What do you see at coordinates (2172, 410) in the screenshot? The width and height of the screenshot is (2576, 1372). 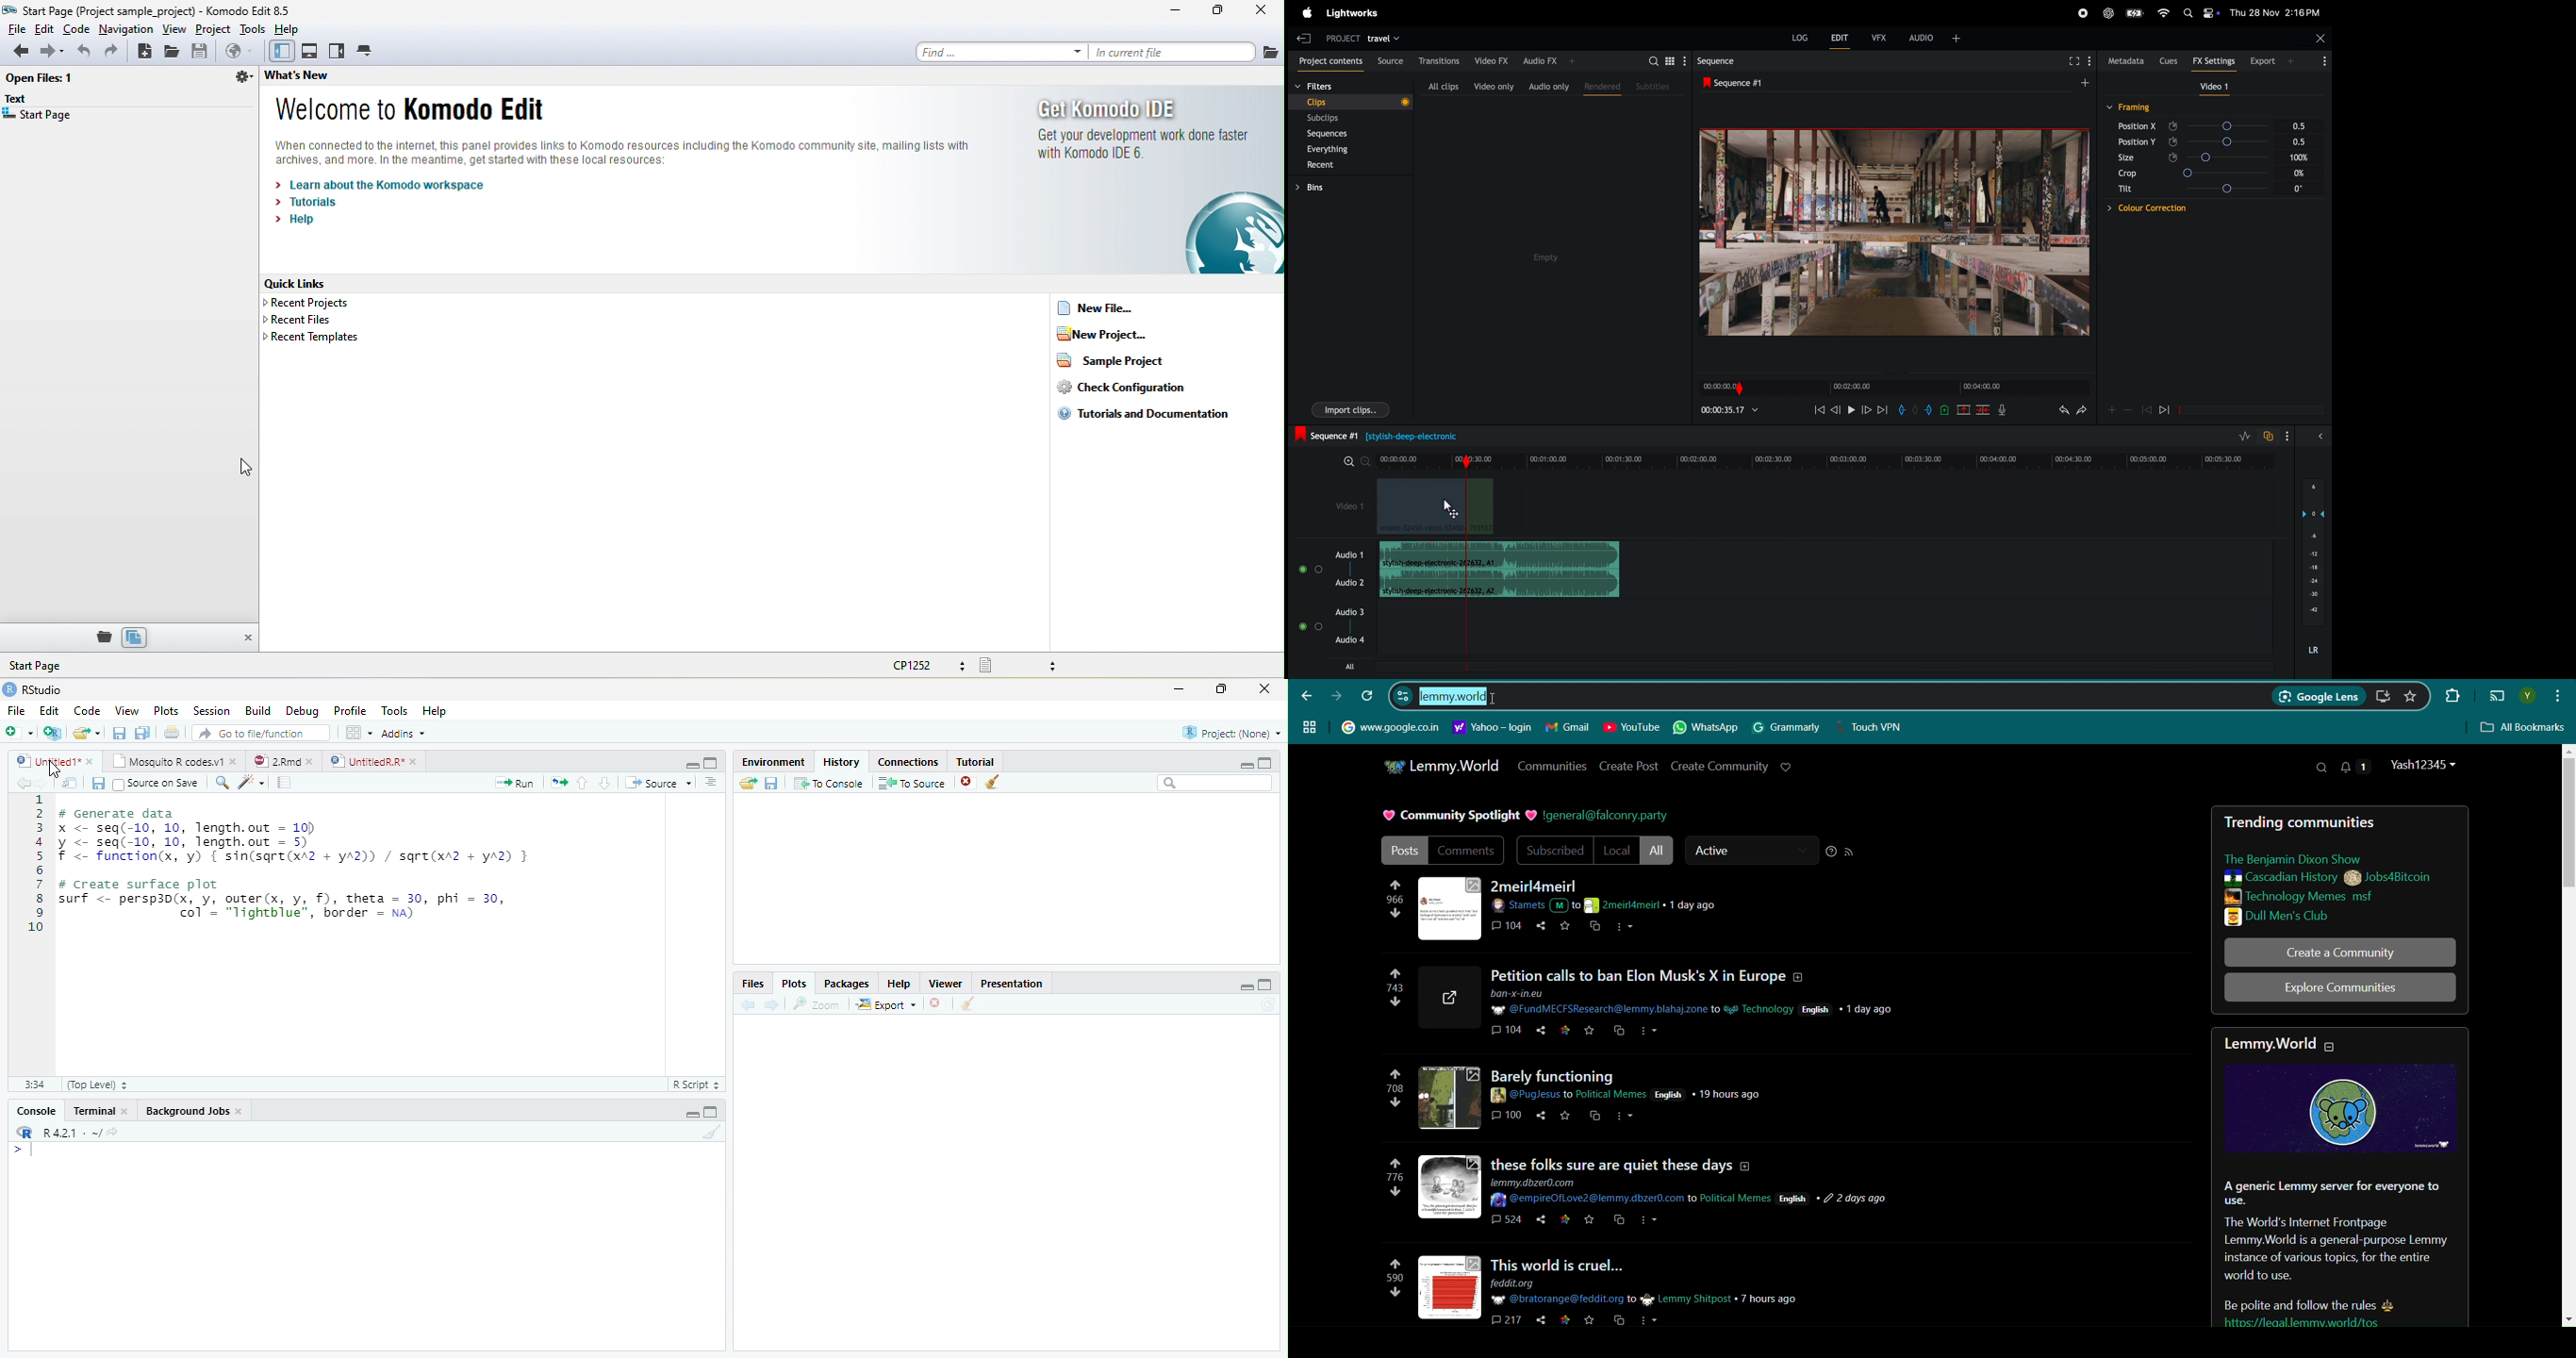 I see `jump to next key frame` at bounding box center [2172, 410].